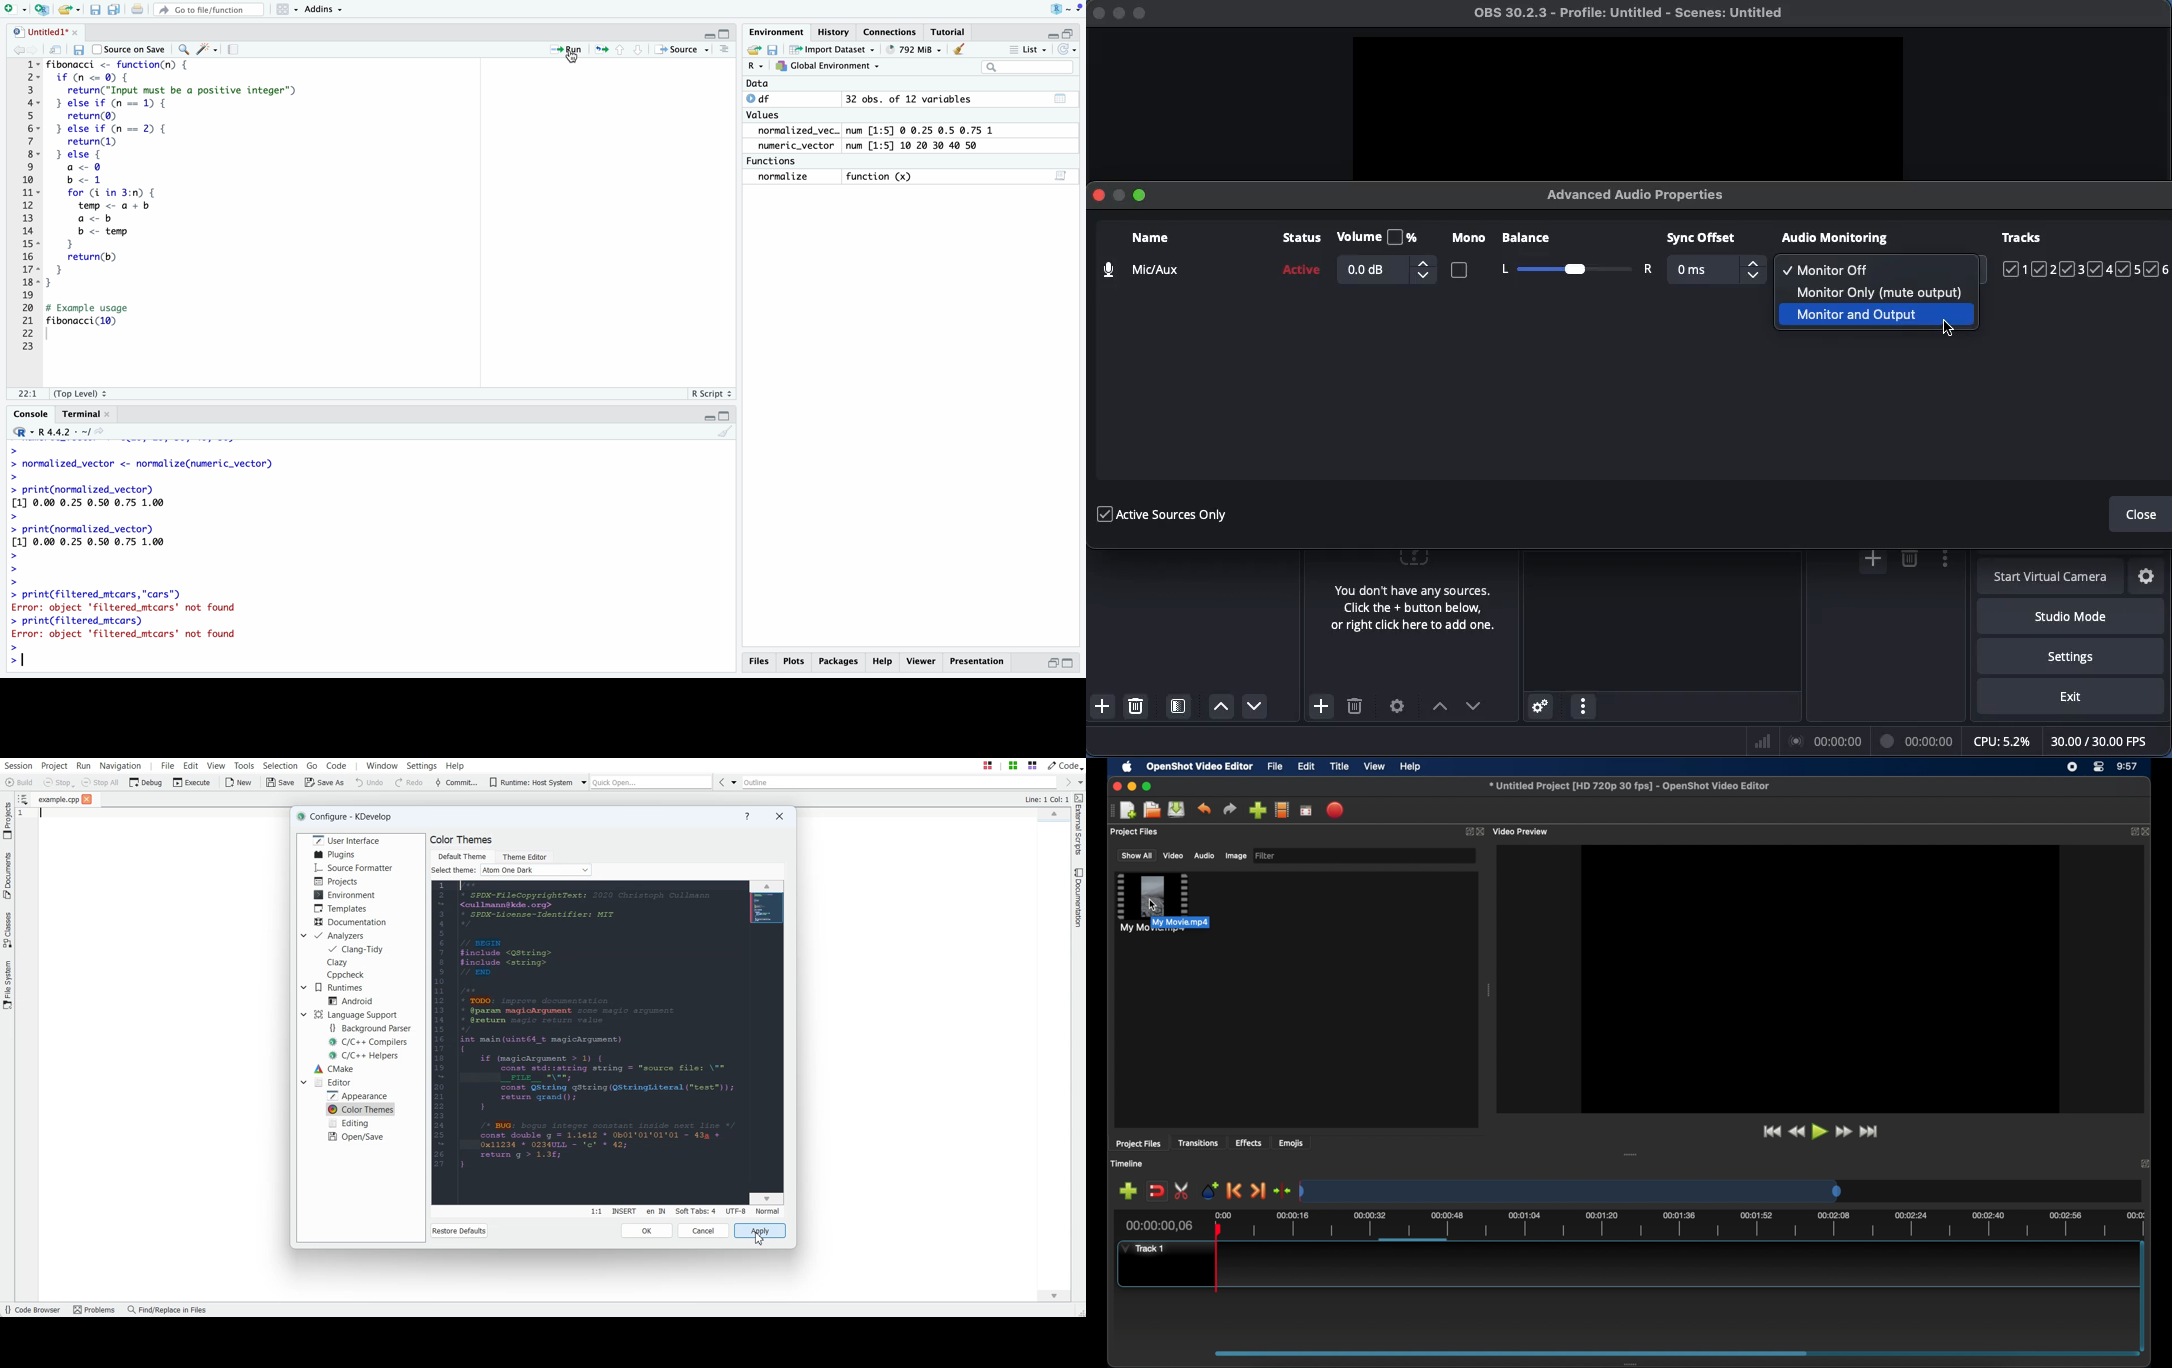  What do you see at coordinates (139, 8) in the screenshot?
I see `print the current file` at bounding box center [139, 8].